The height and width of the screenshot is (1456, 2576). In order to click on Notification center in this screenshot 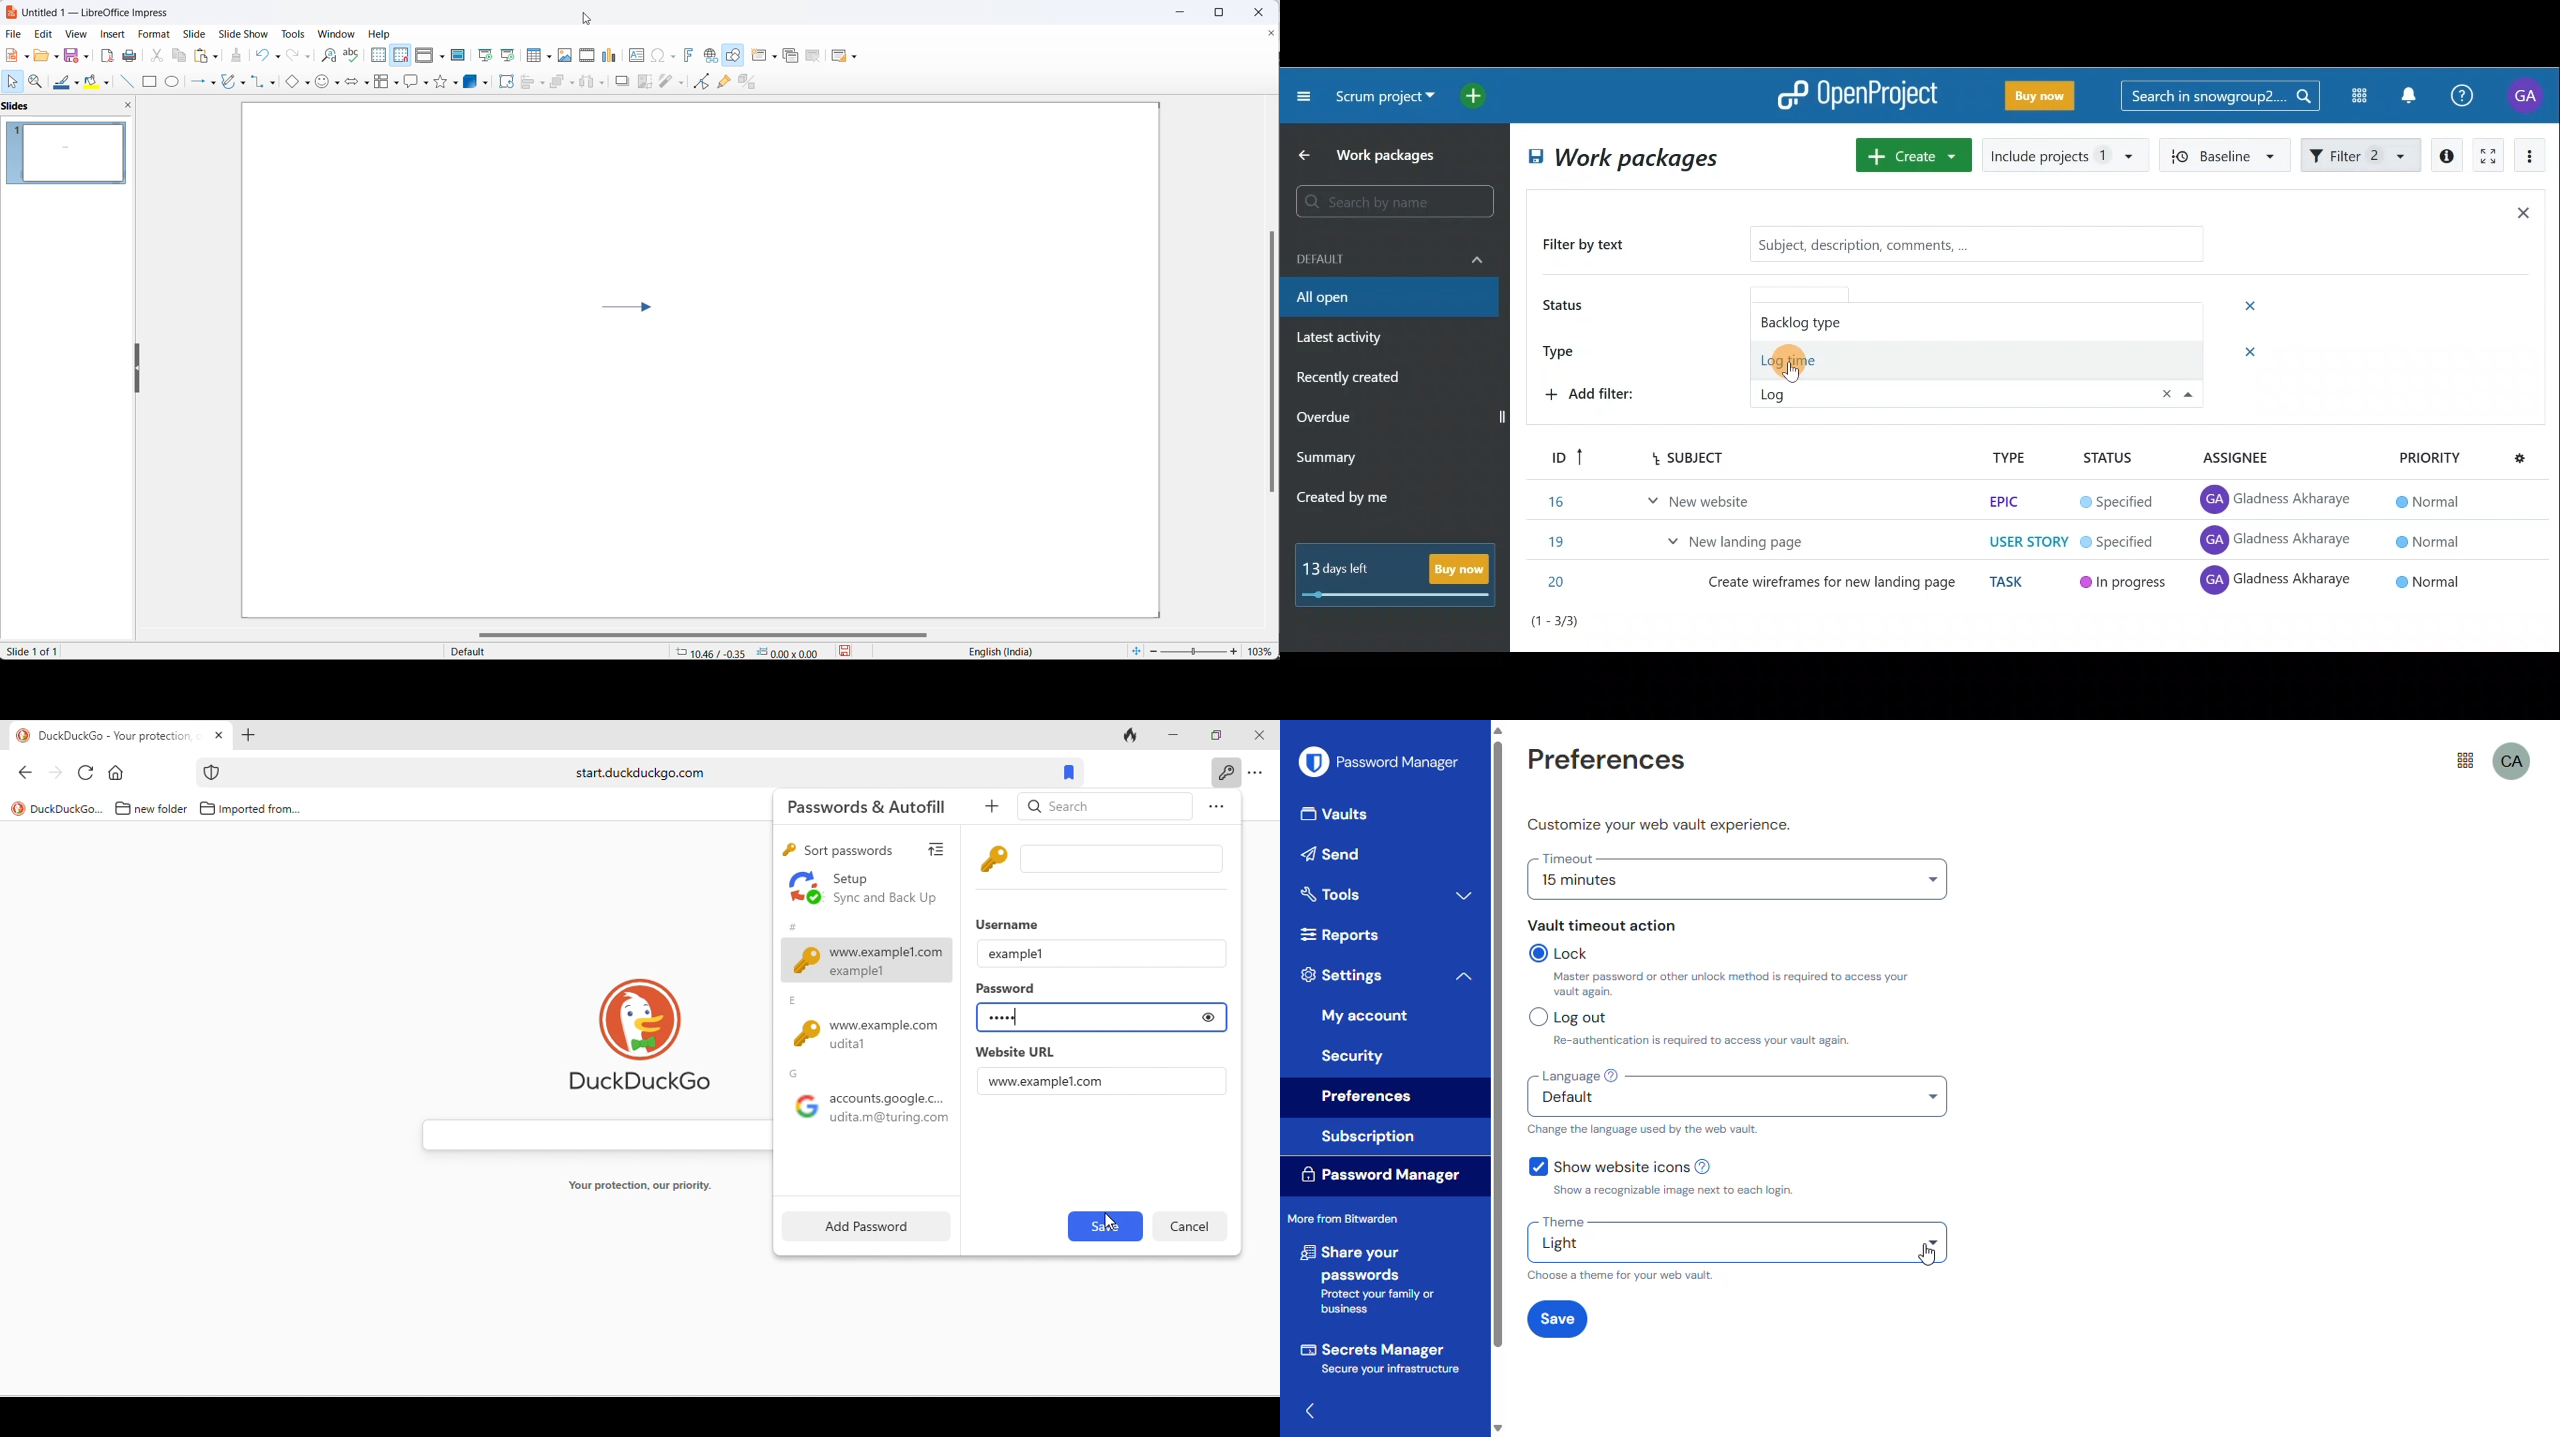, I will do `click(2411, 93)`.